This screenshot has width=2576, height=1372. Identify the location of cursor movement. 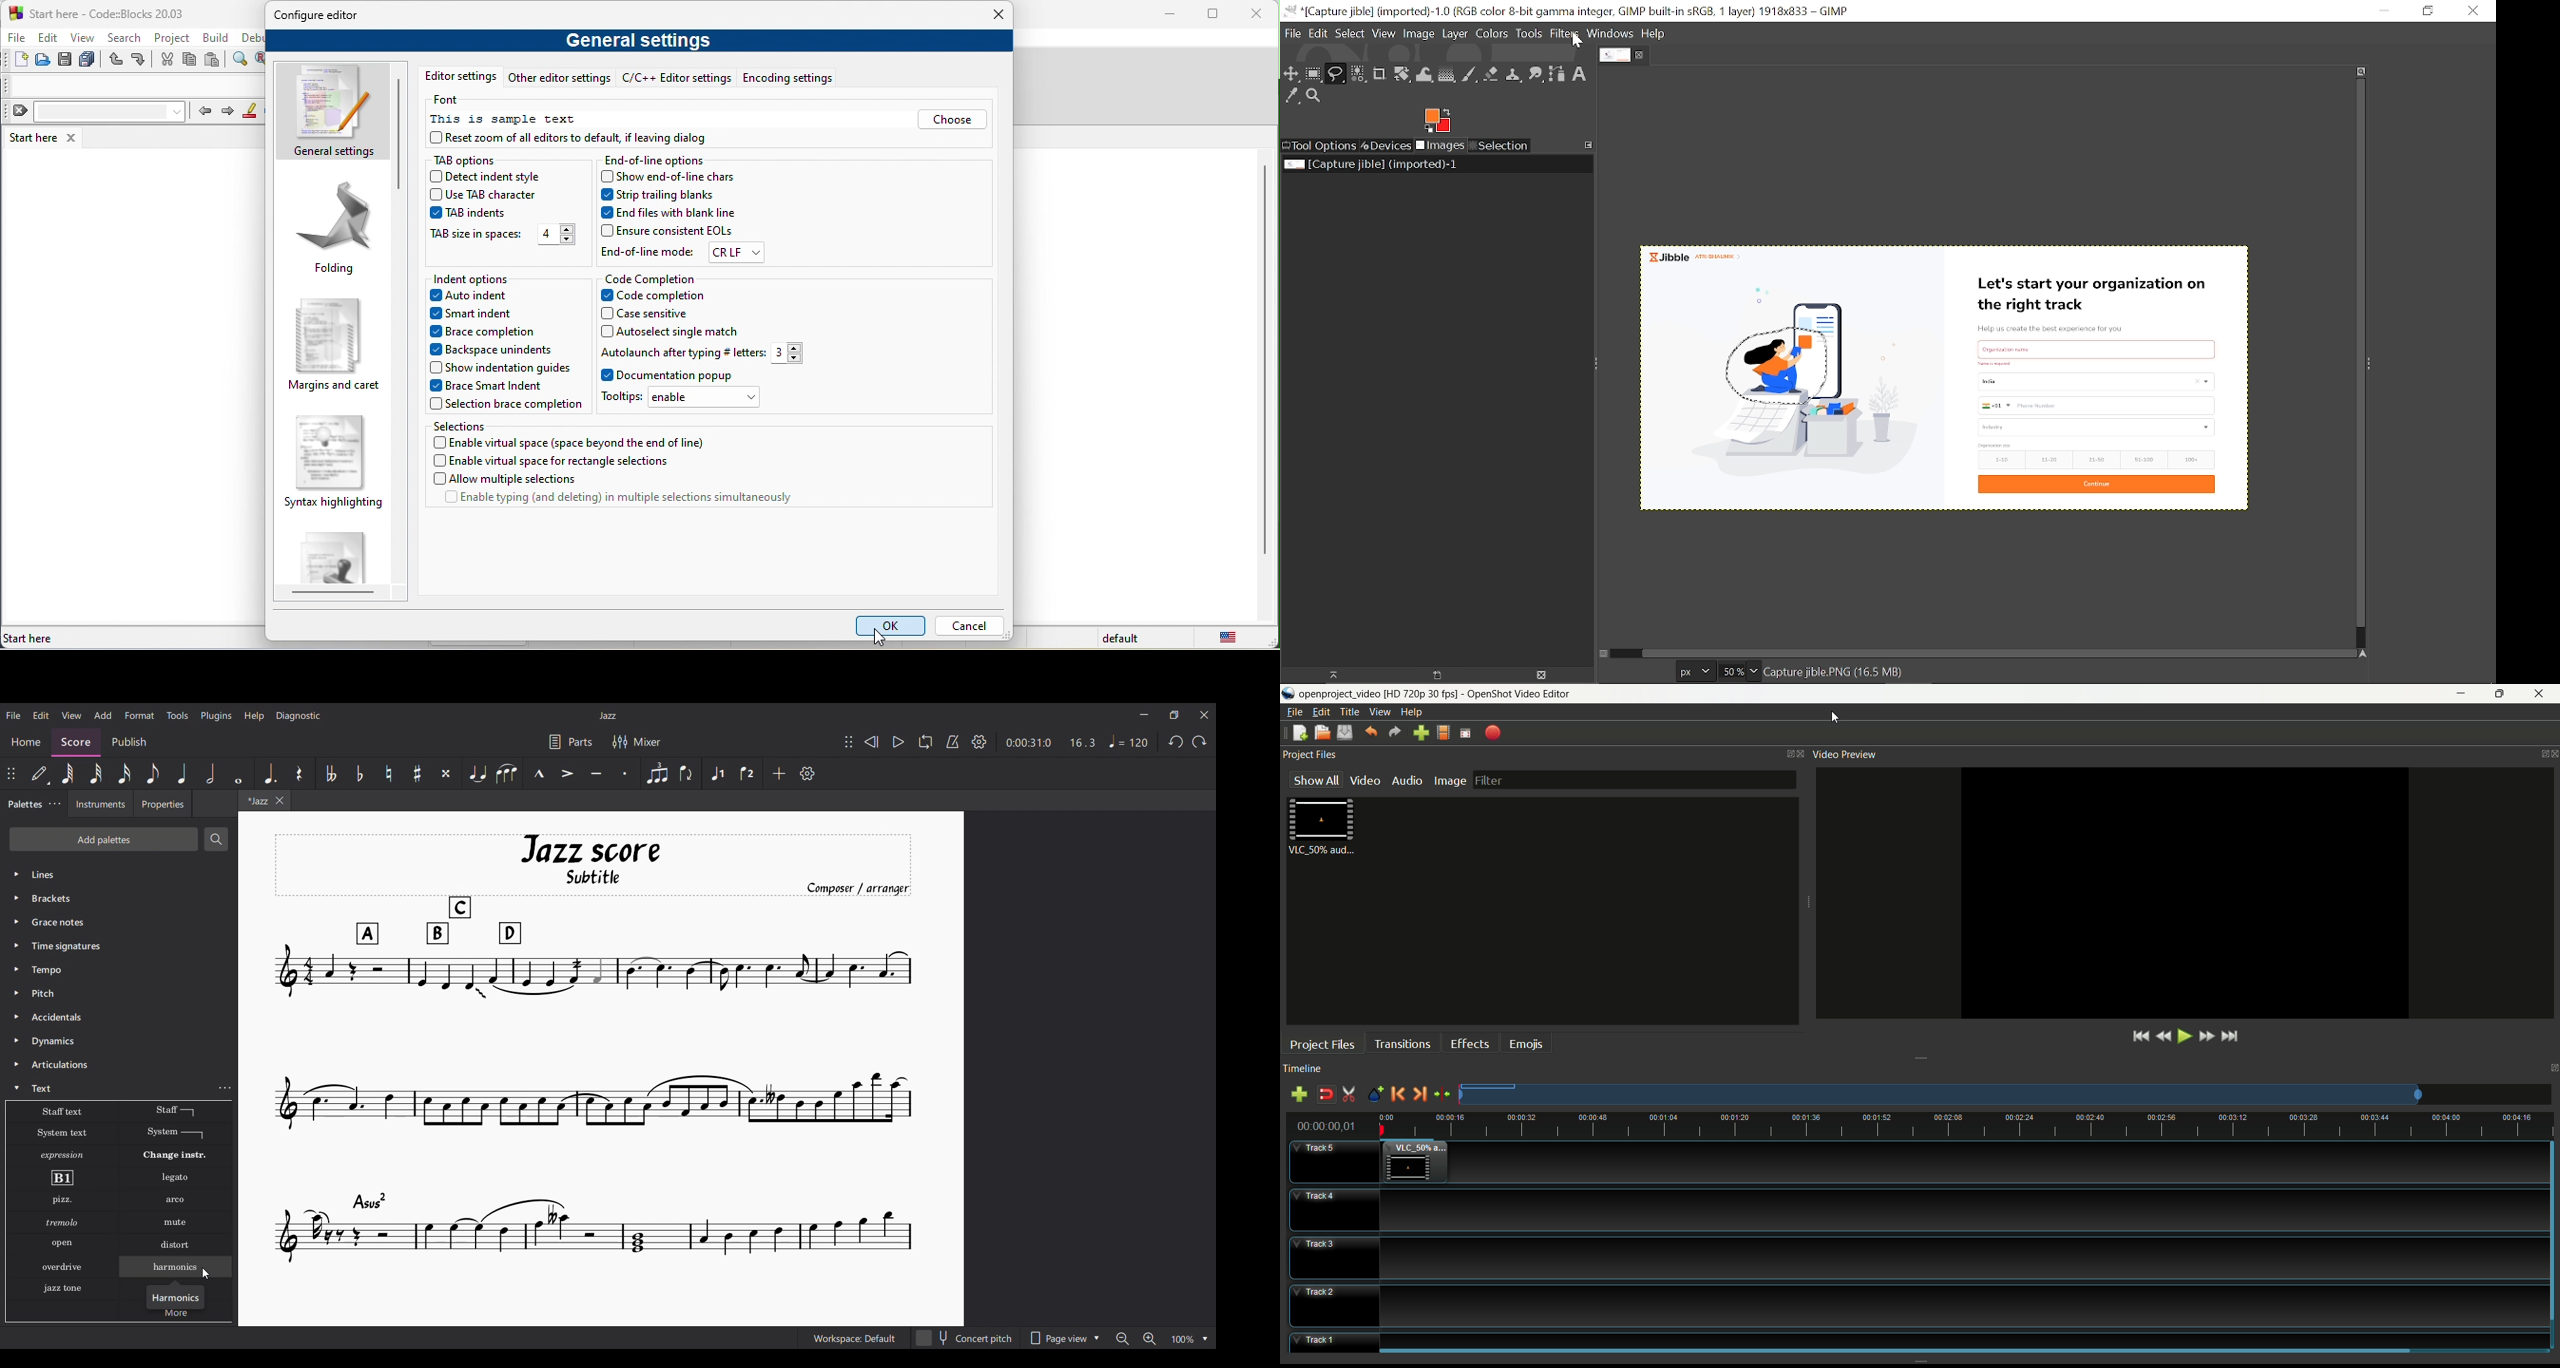
(884, 640).